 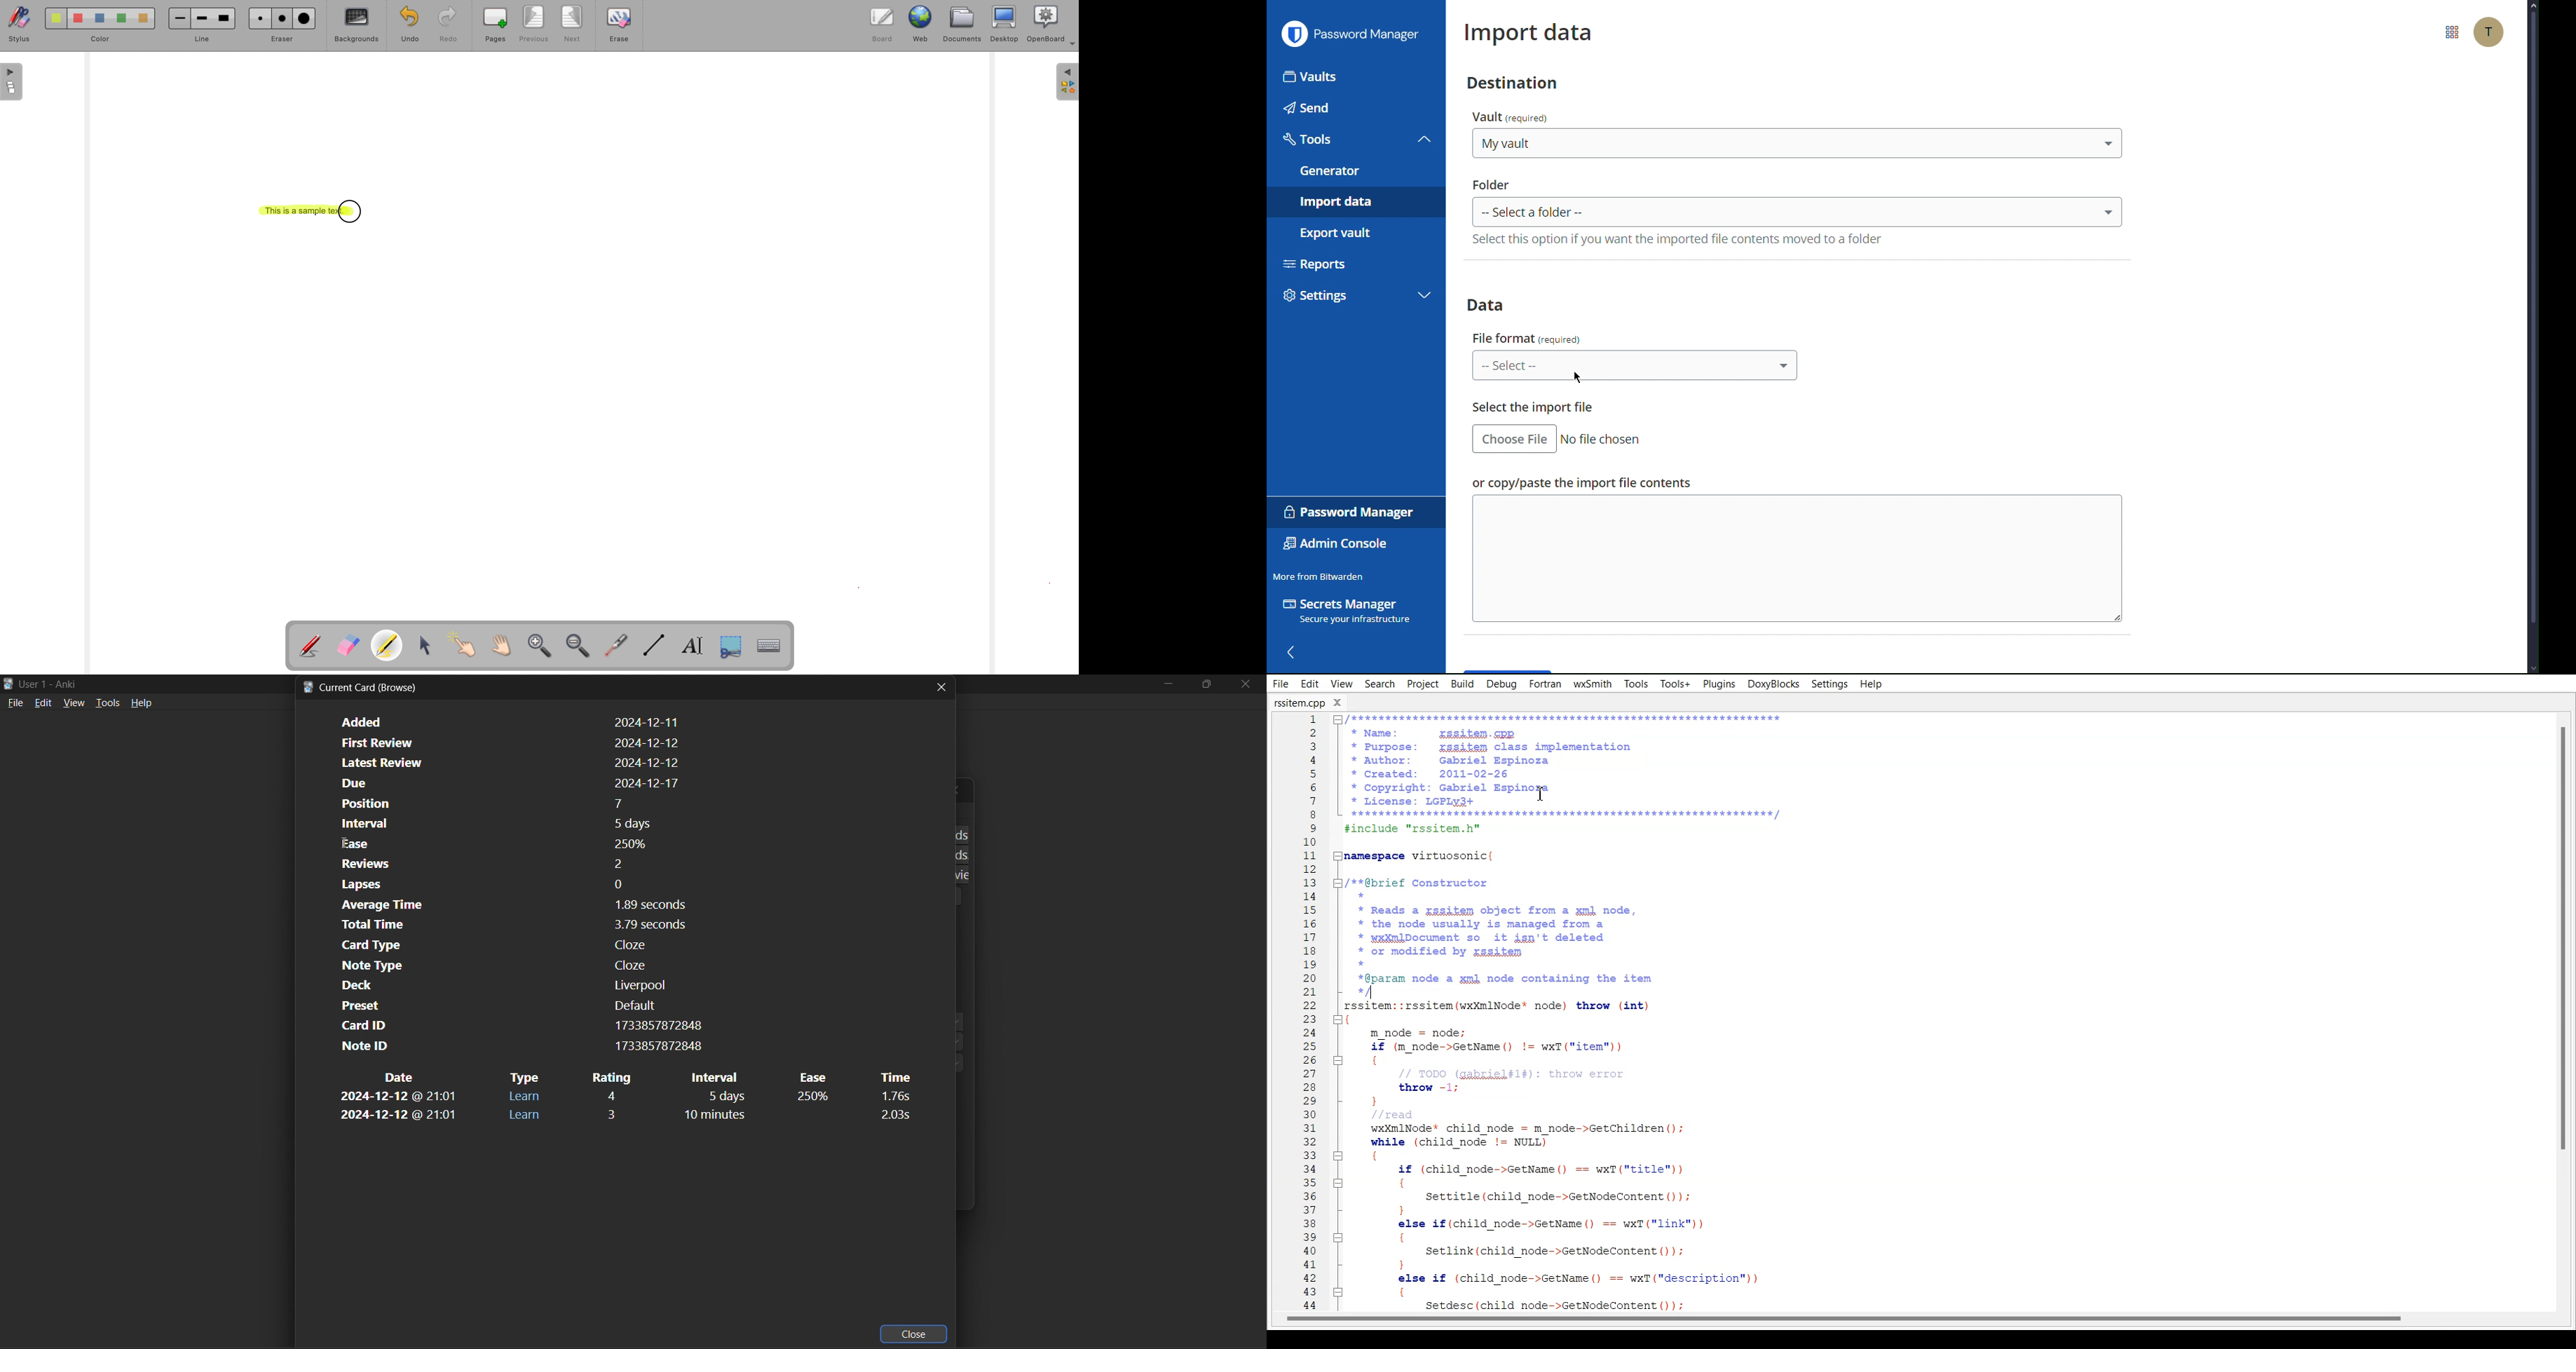 What do you see at coordinates (399, 1098) in the screenshot?
I see `date` at bounding box center [399, 1098].